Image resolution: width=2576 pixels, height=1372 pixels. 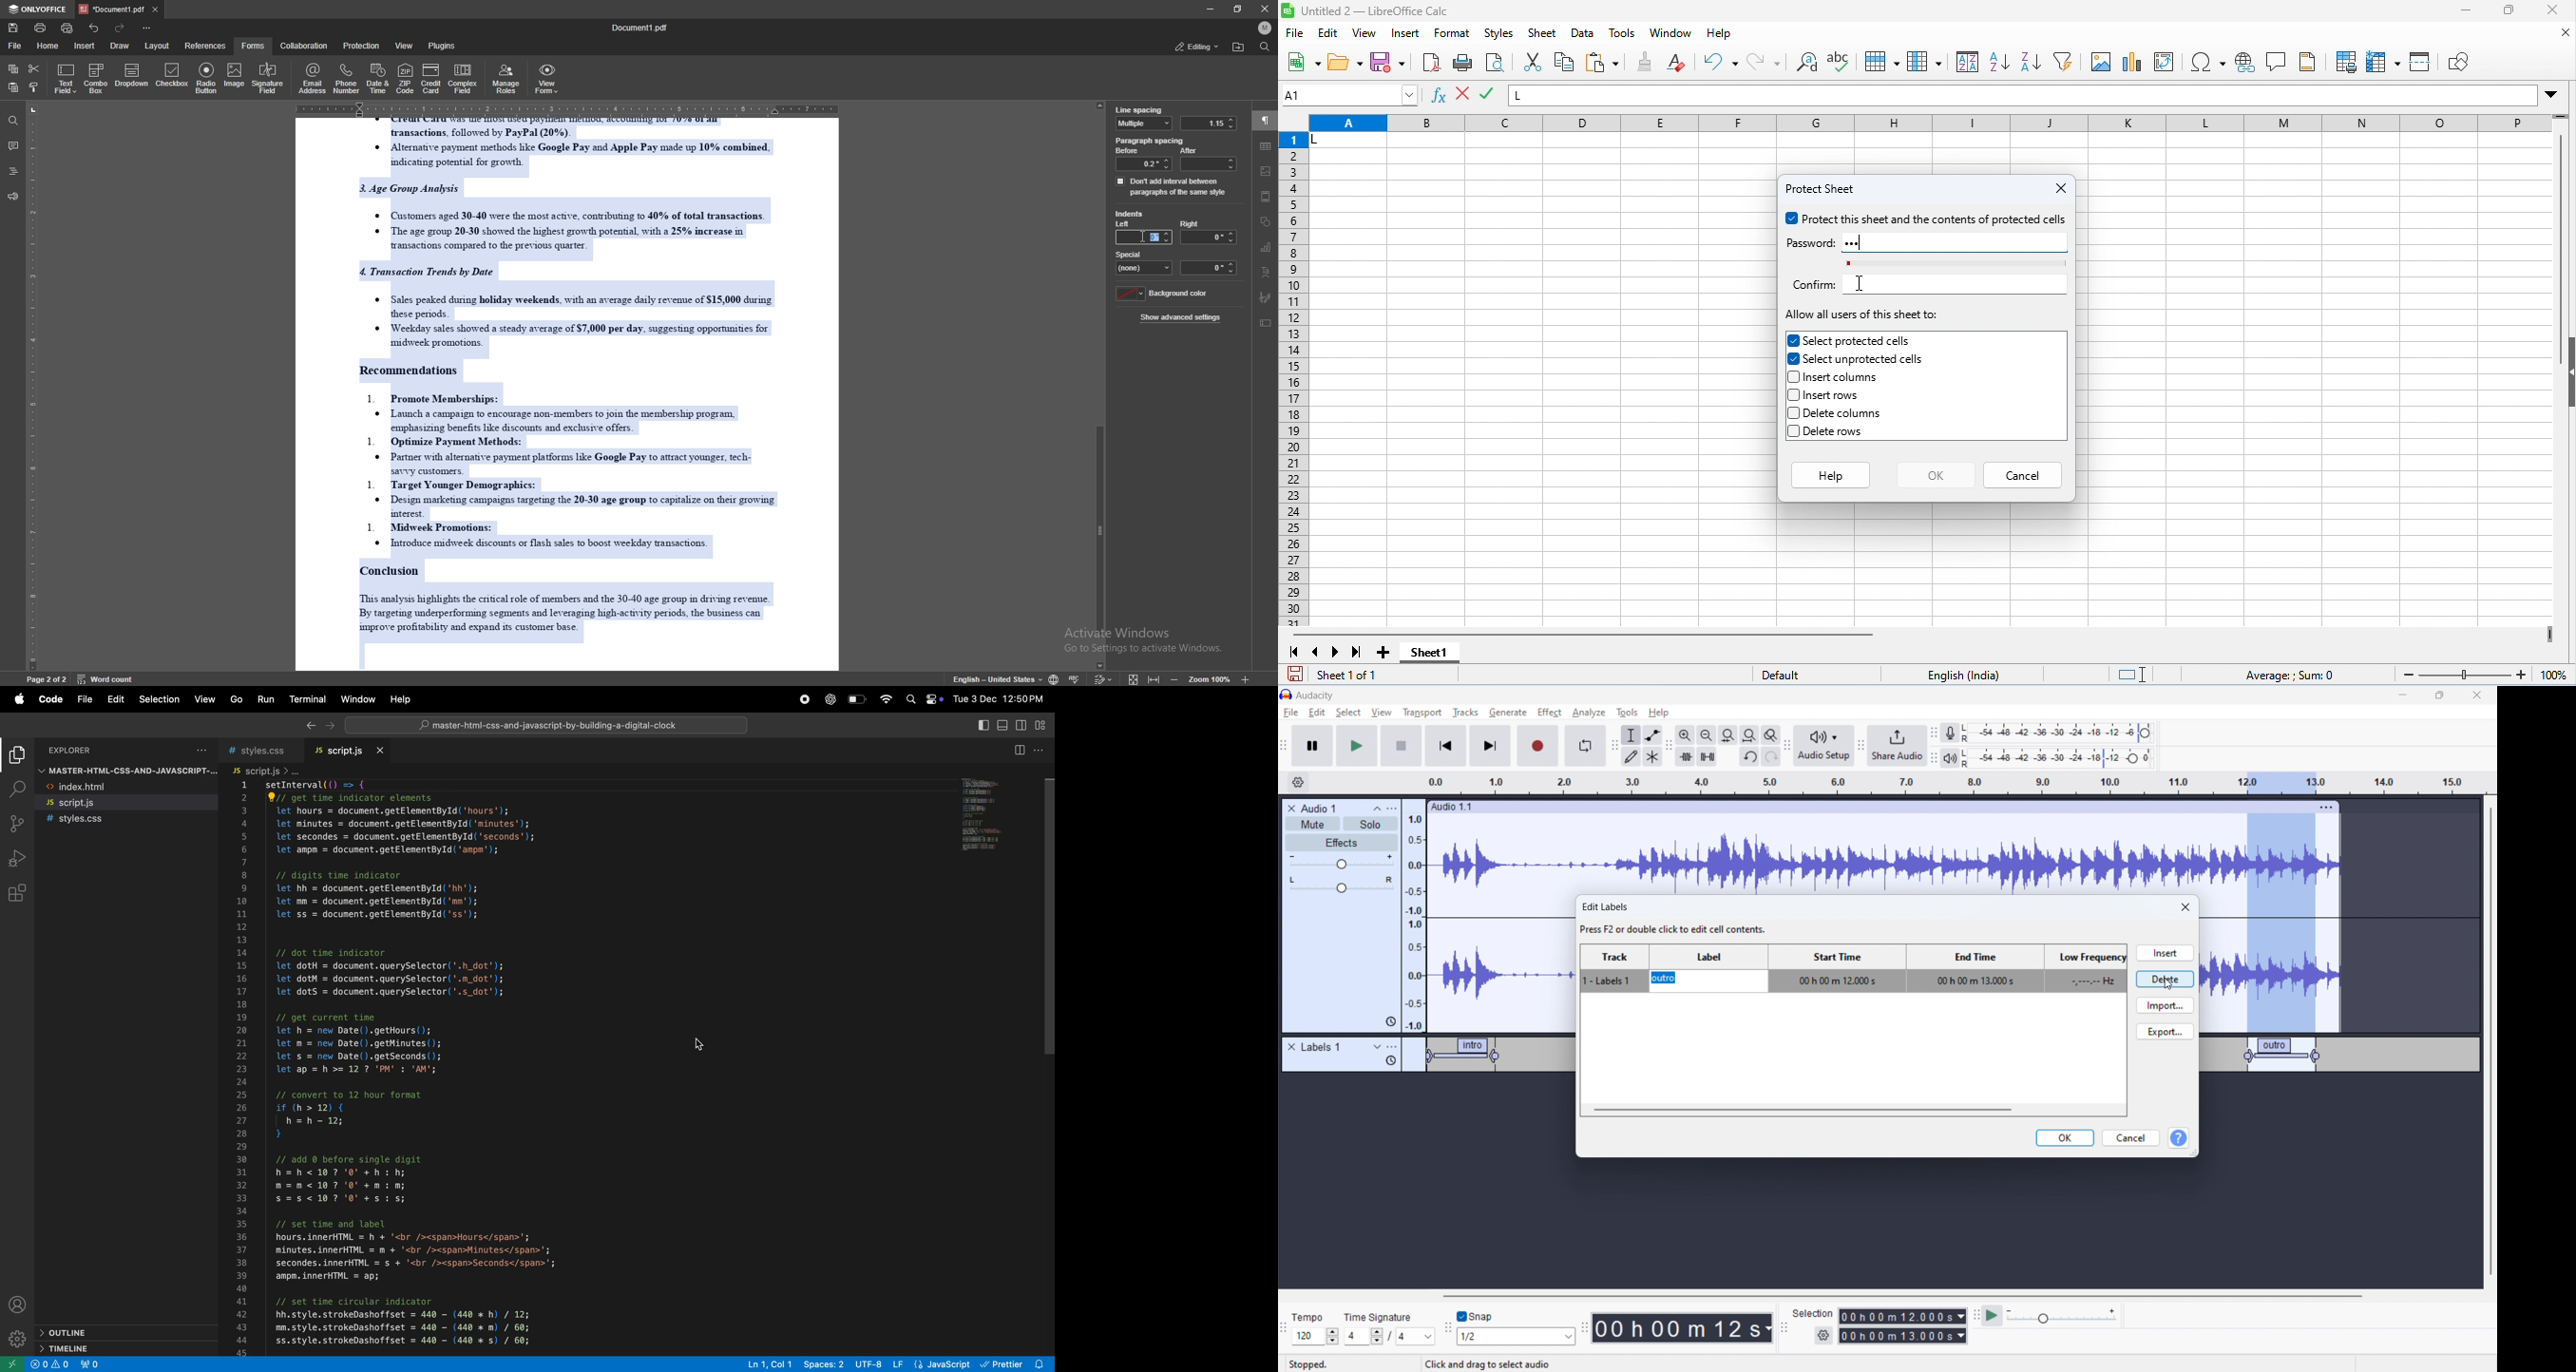 What do you see at coordinates (1487, 1362) in the screenshot?
I see `Click and drag to select audio` at bounding box center [1487, 1362].